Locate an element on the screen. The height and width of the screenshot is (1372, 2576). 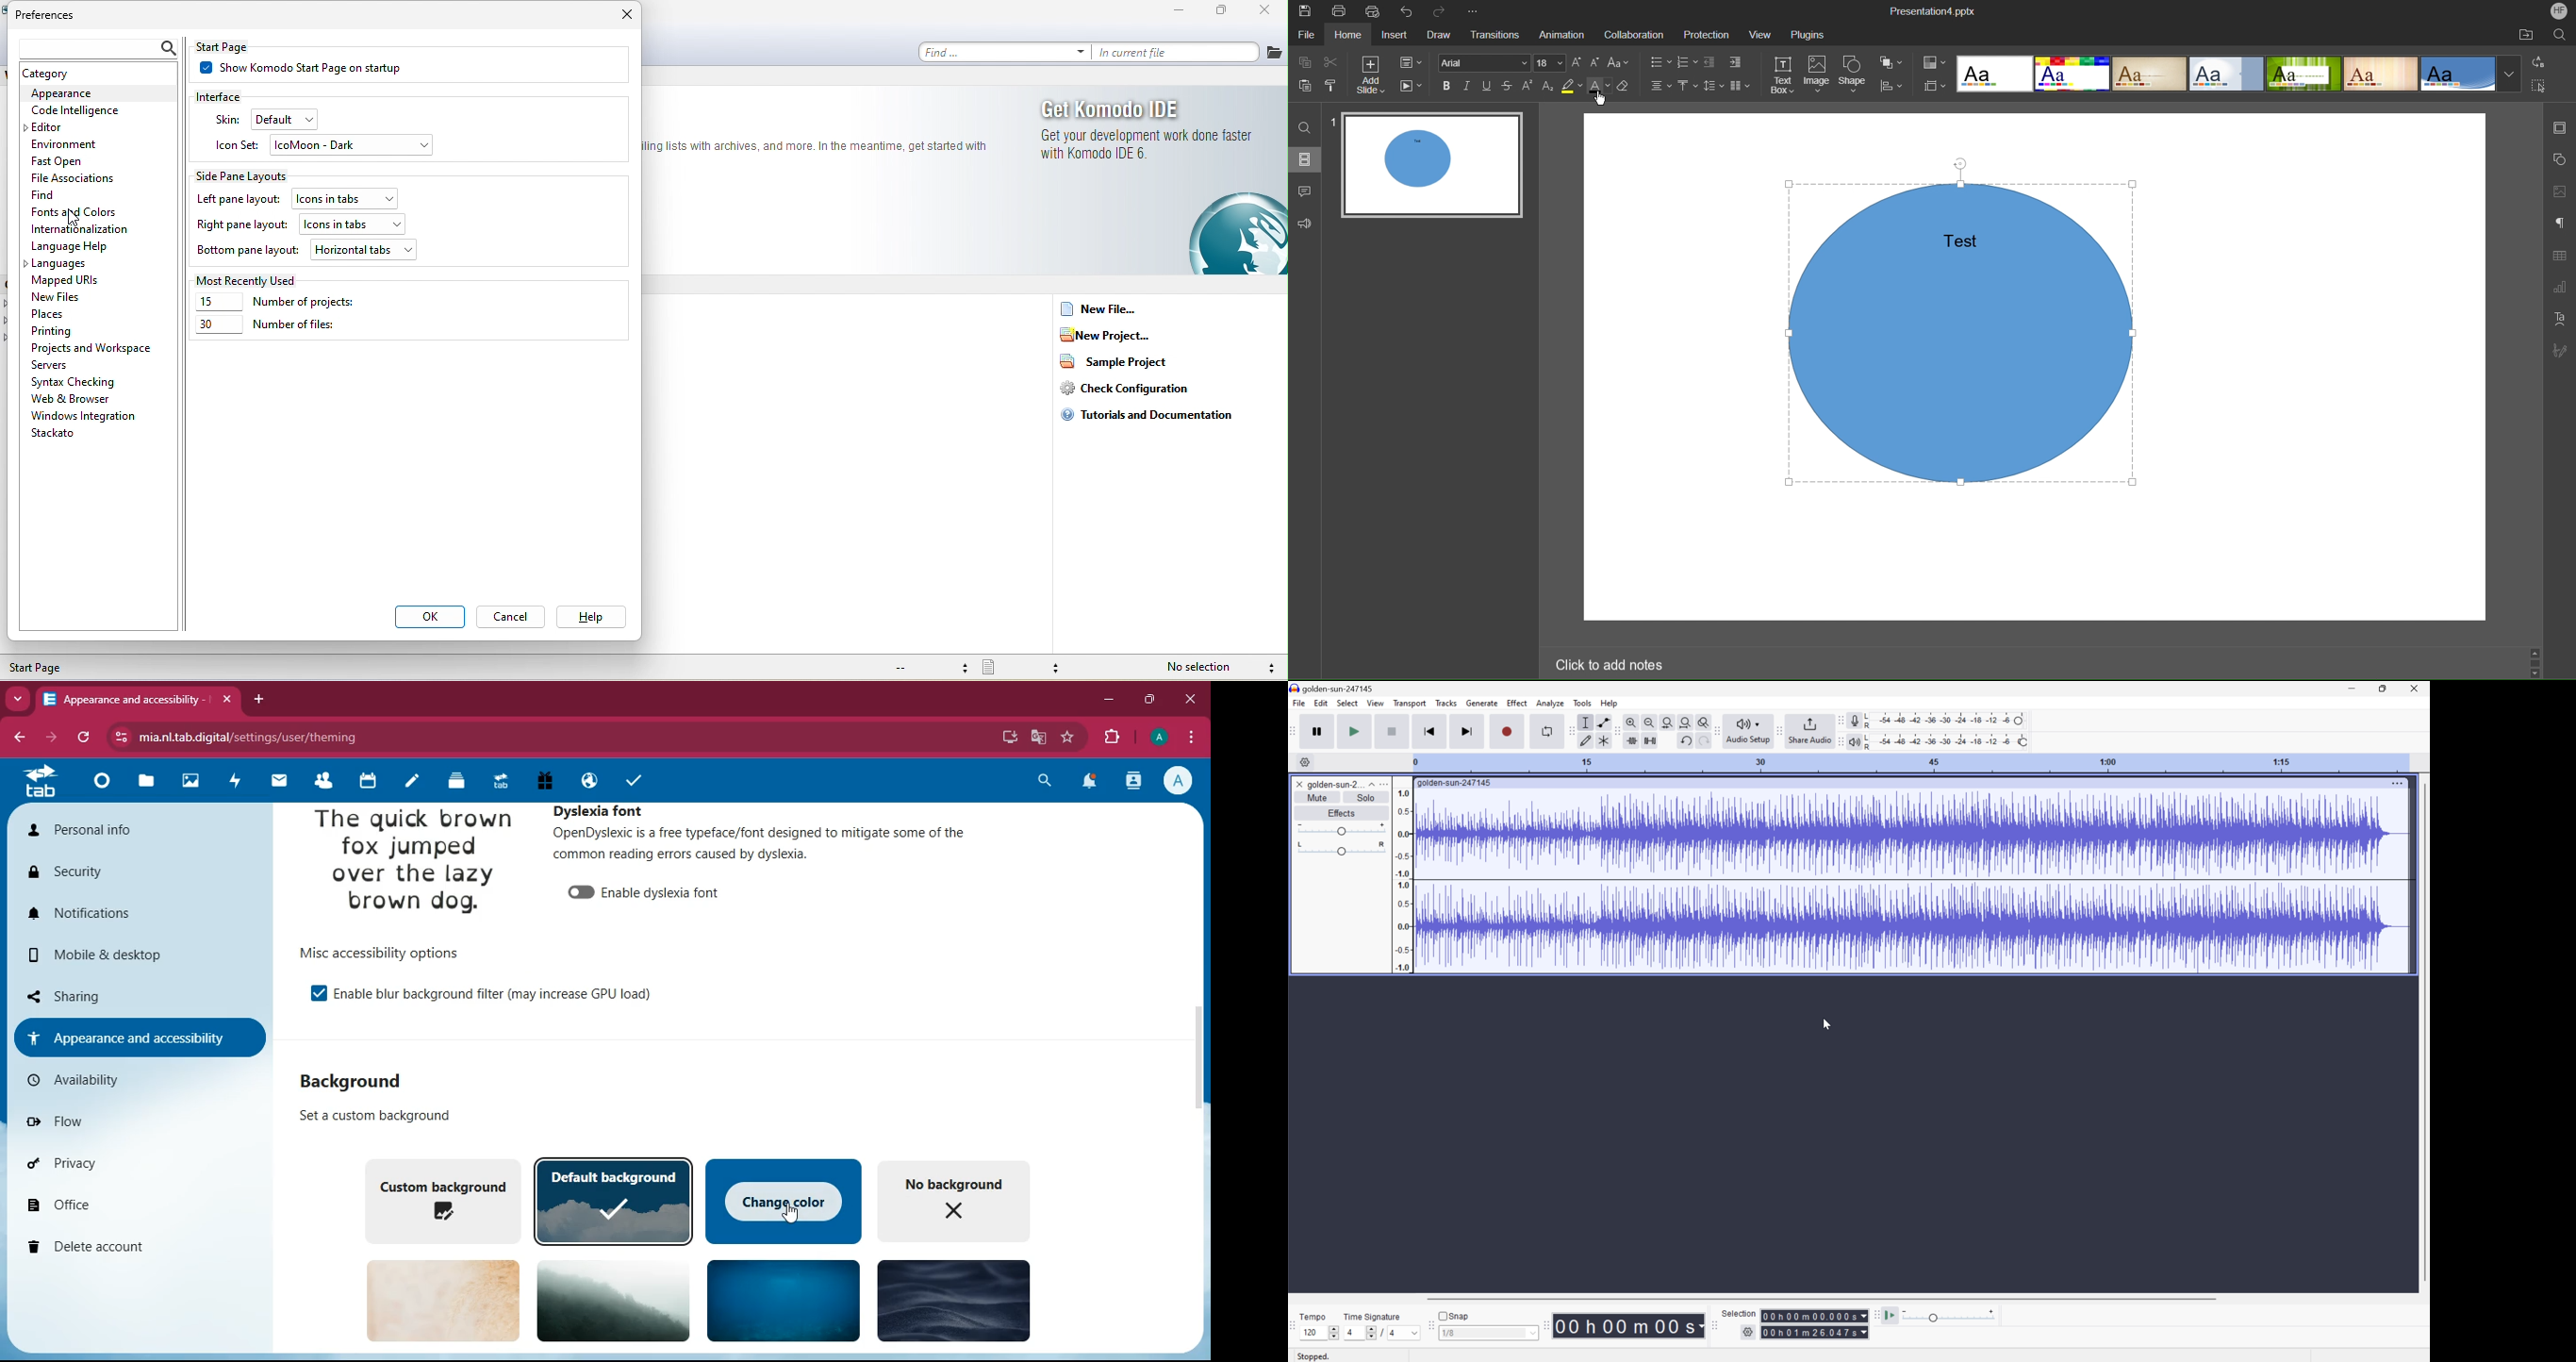
Paragraph Settings is located at coordinates (2559, 223).